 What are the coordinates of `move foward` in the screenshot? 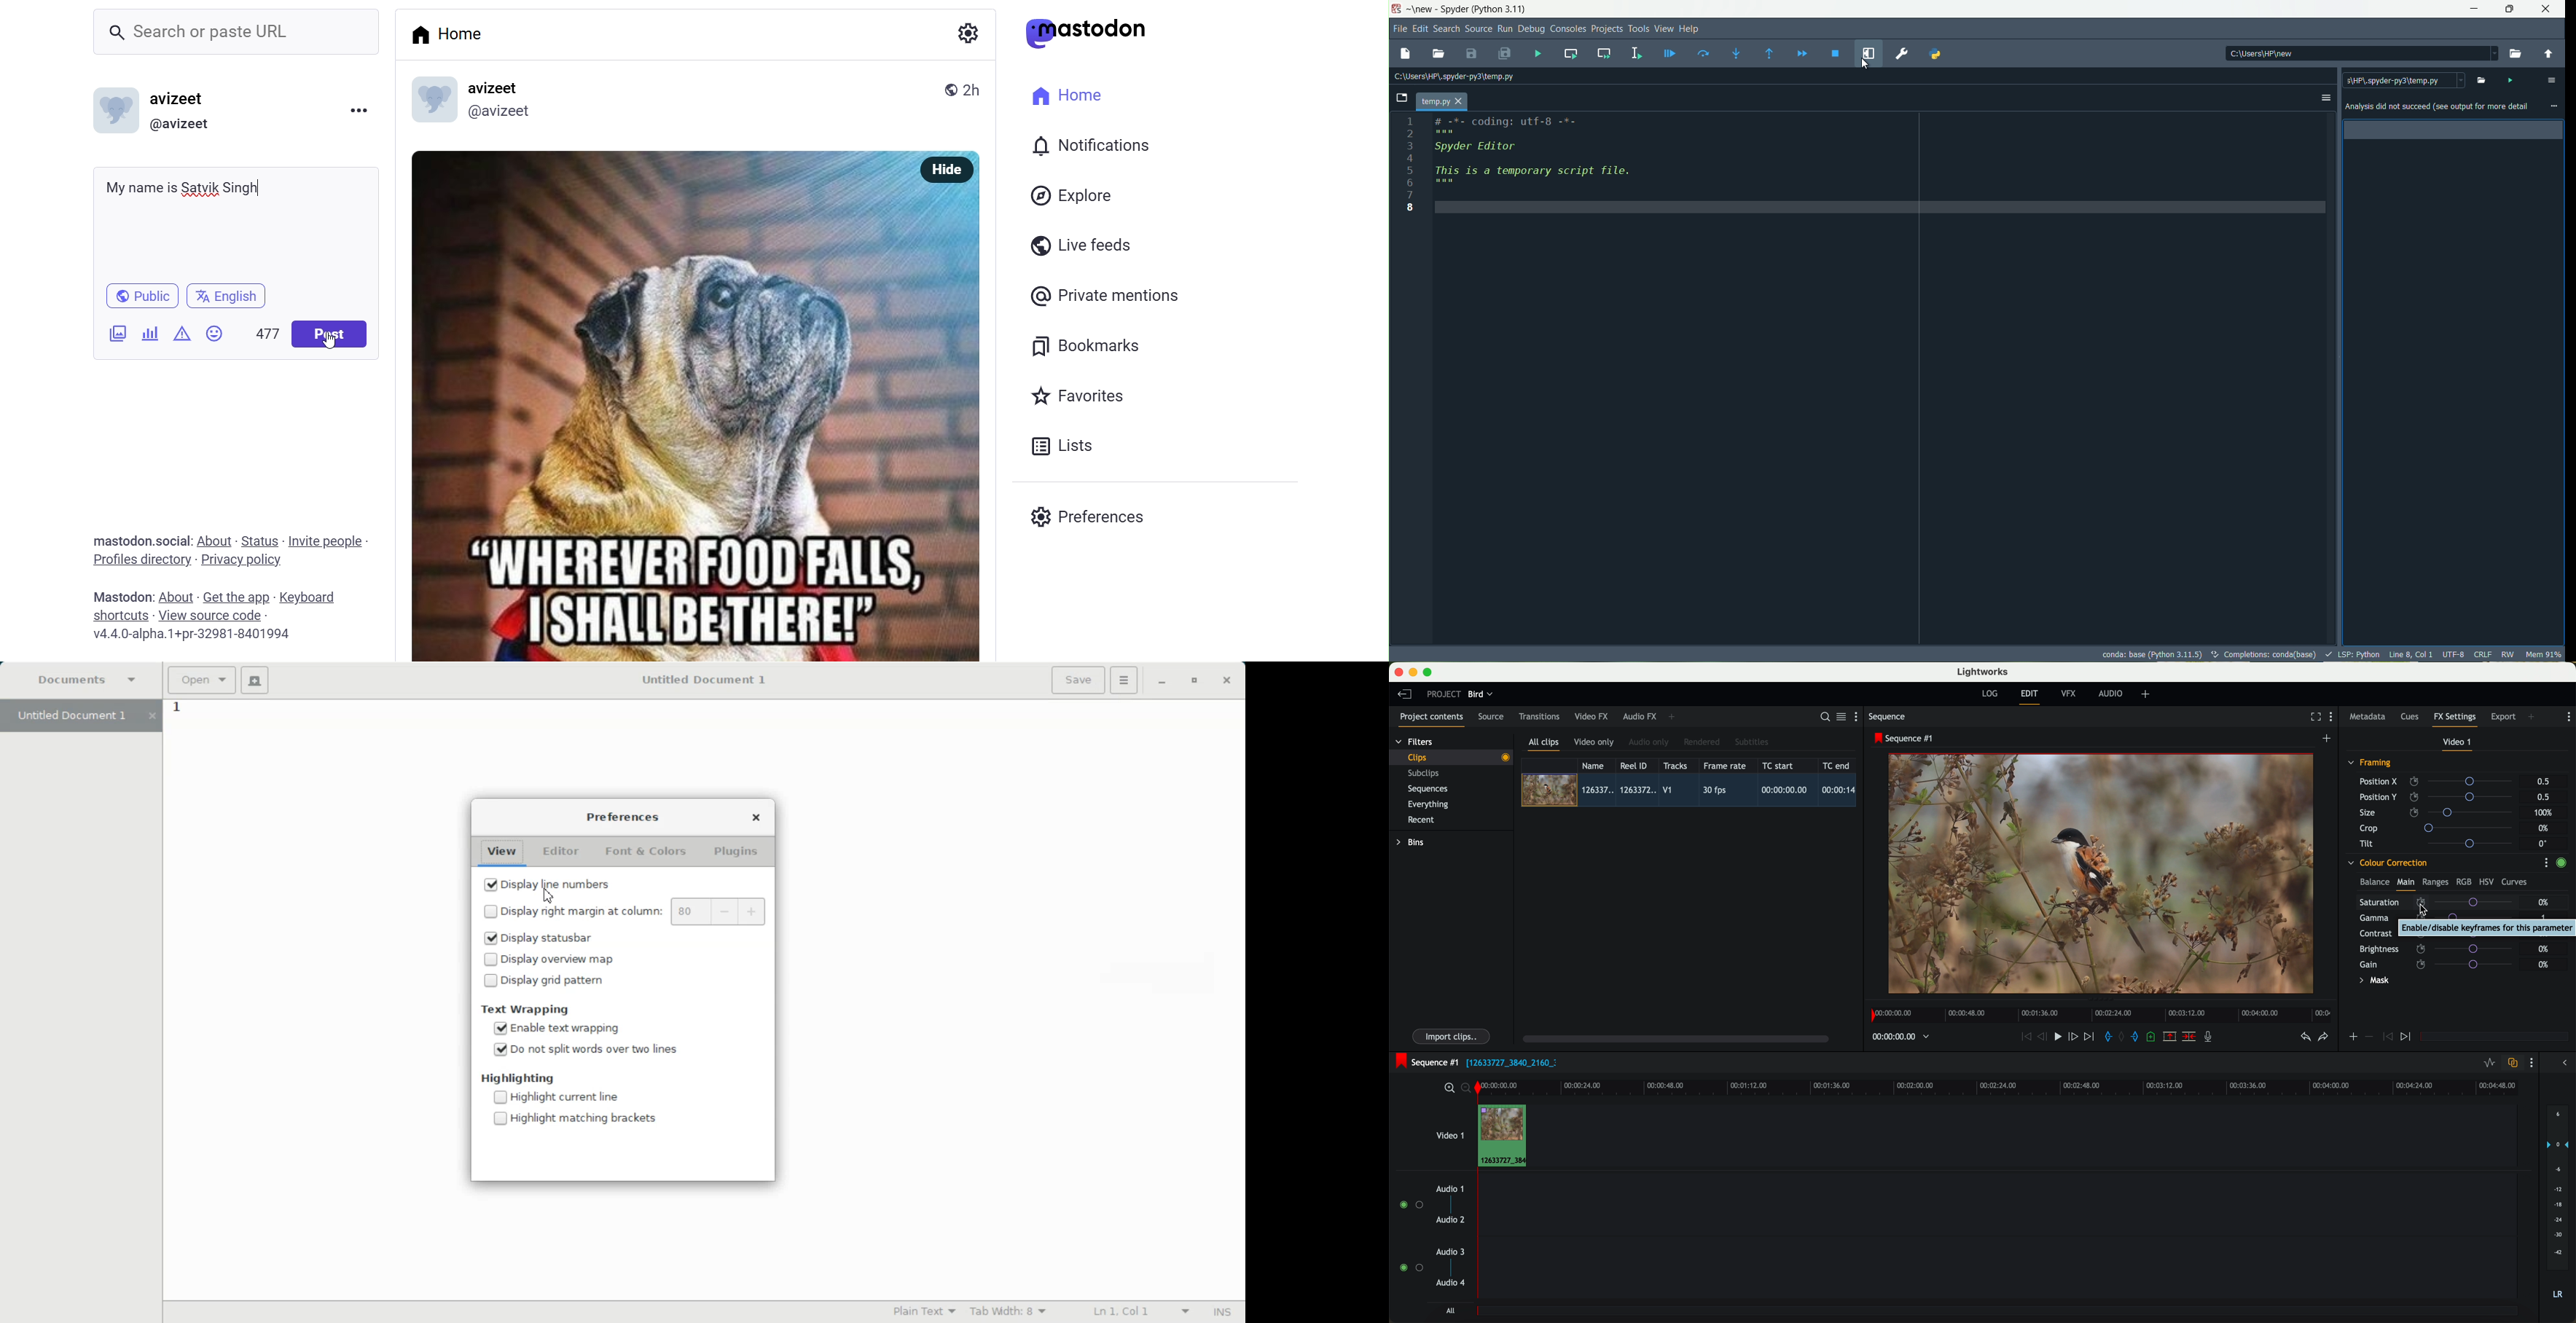 It's located at (2089, 1037).